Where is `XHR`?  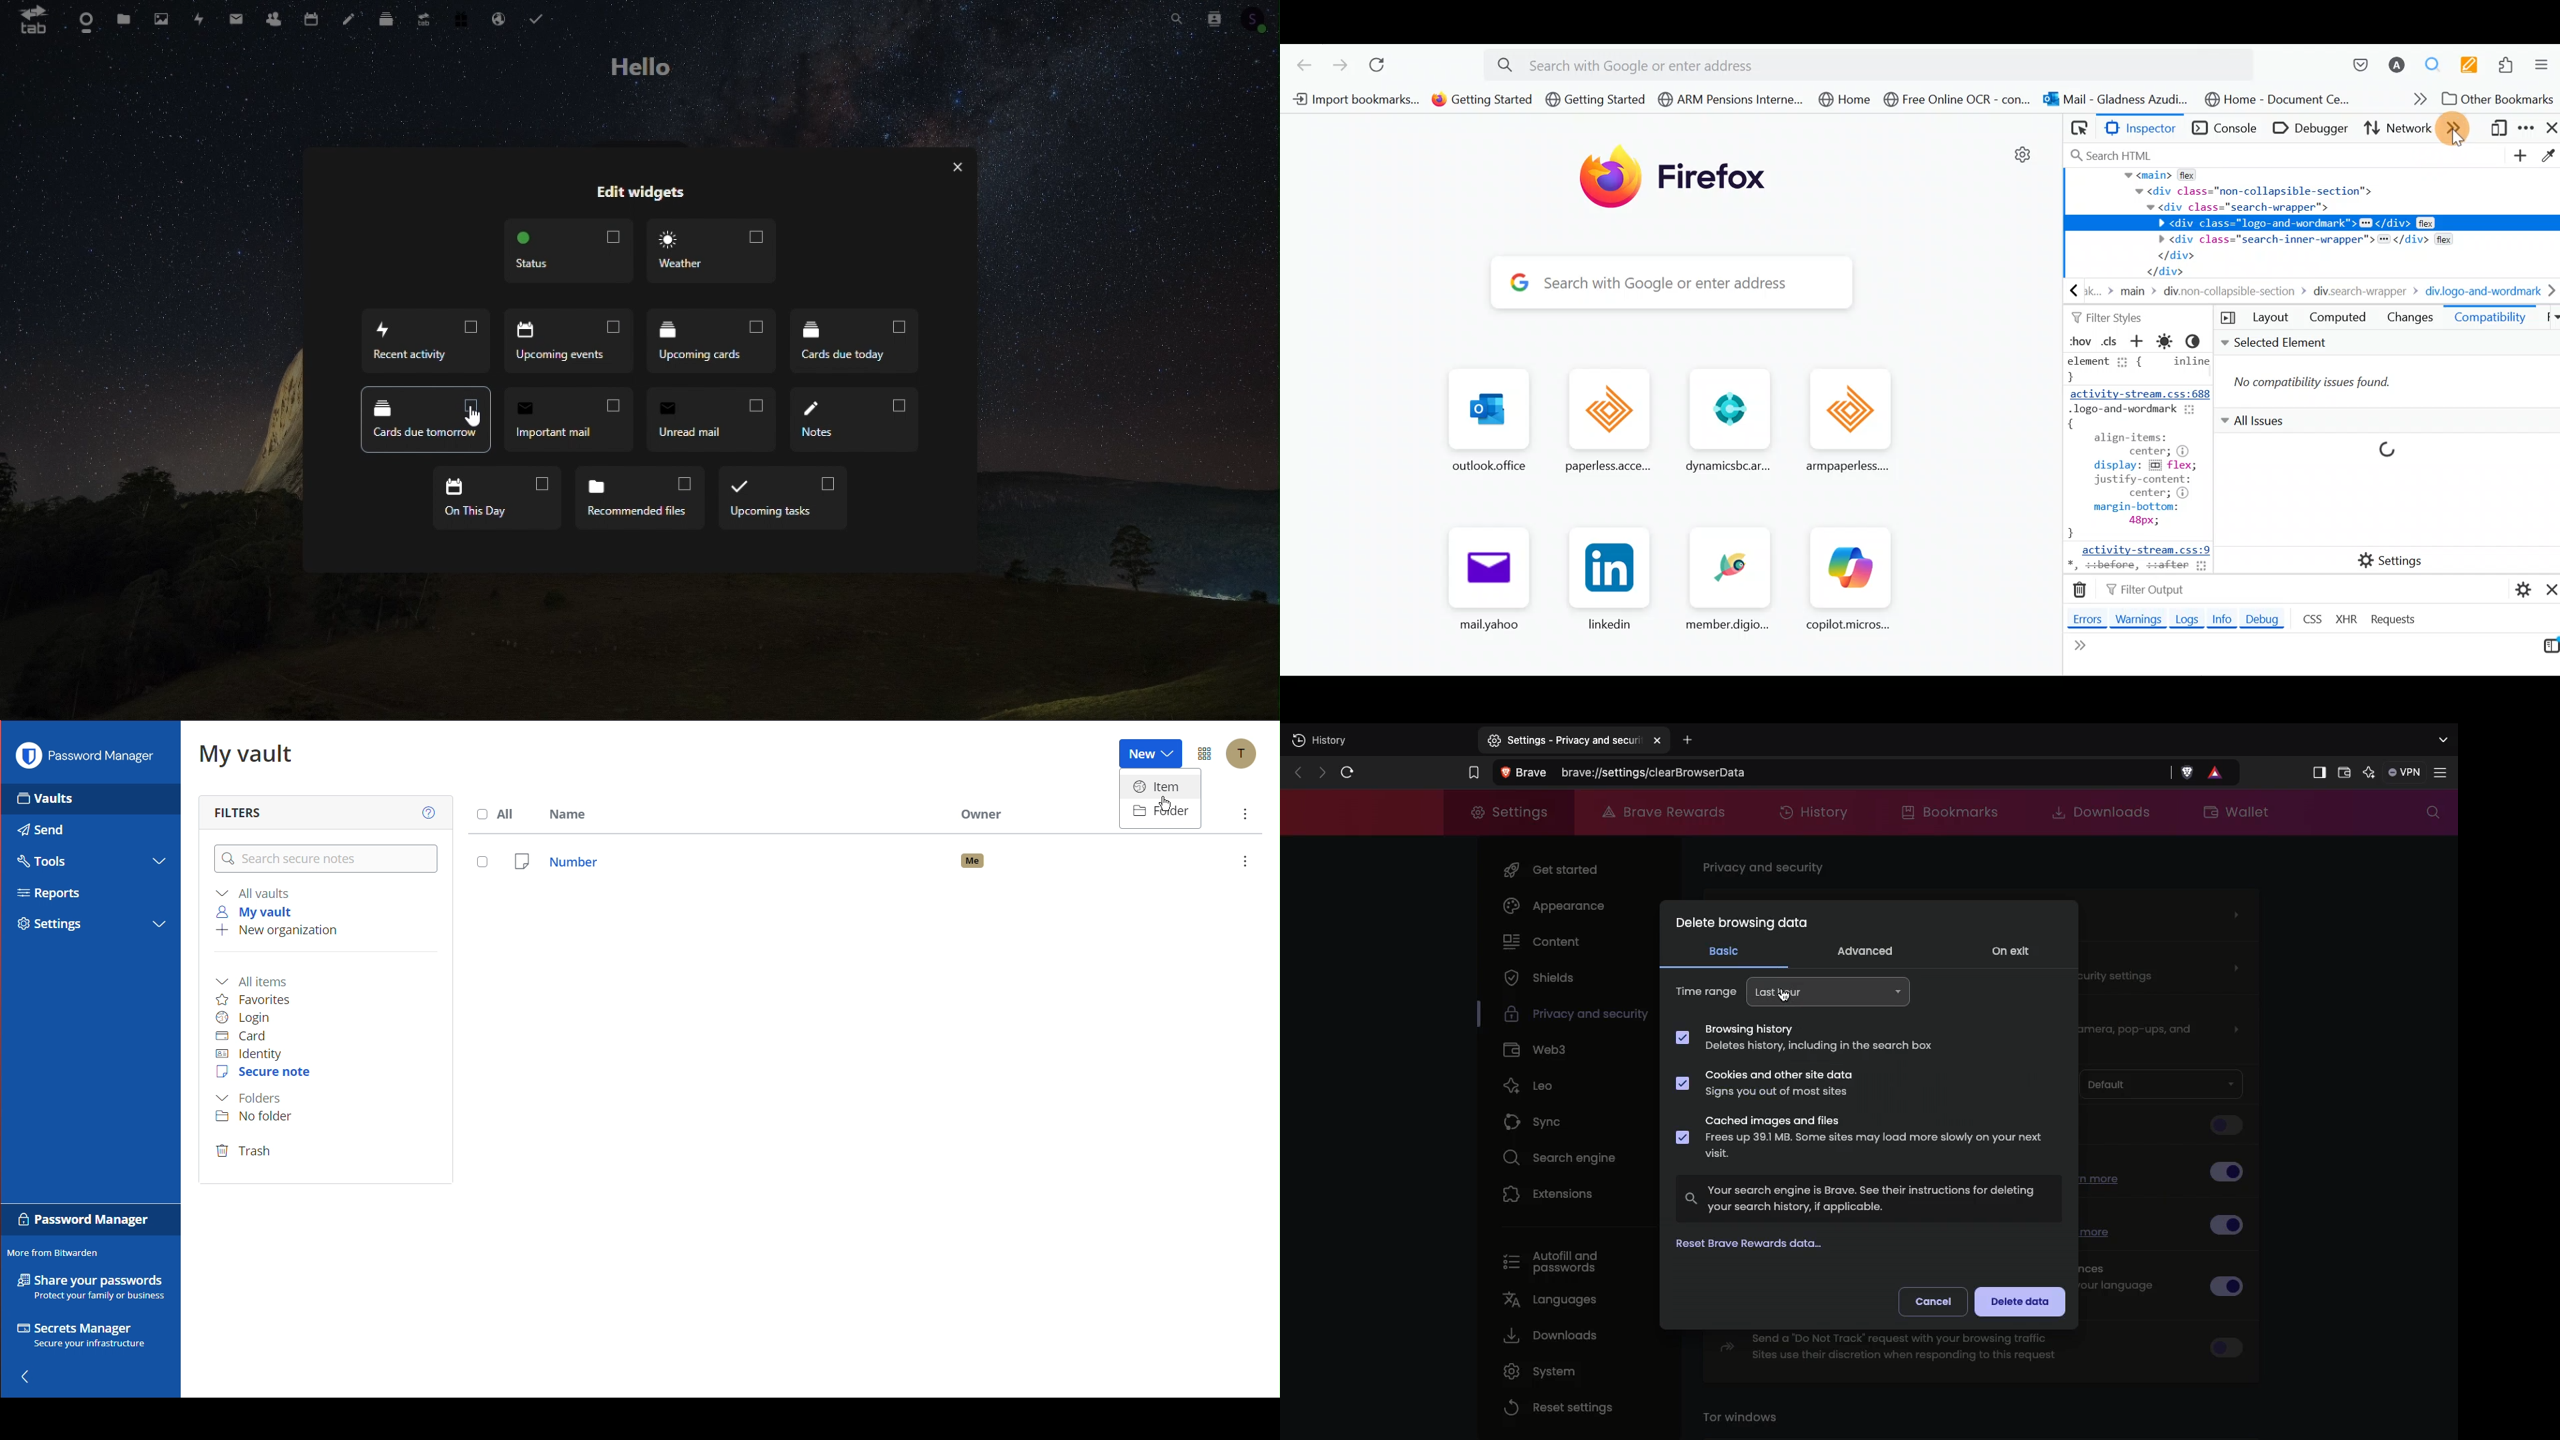
XHR is located at coordinates (2349, 618).